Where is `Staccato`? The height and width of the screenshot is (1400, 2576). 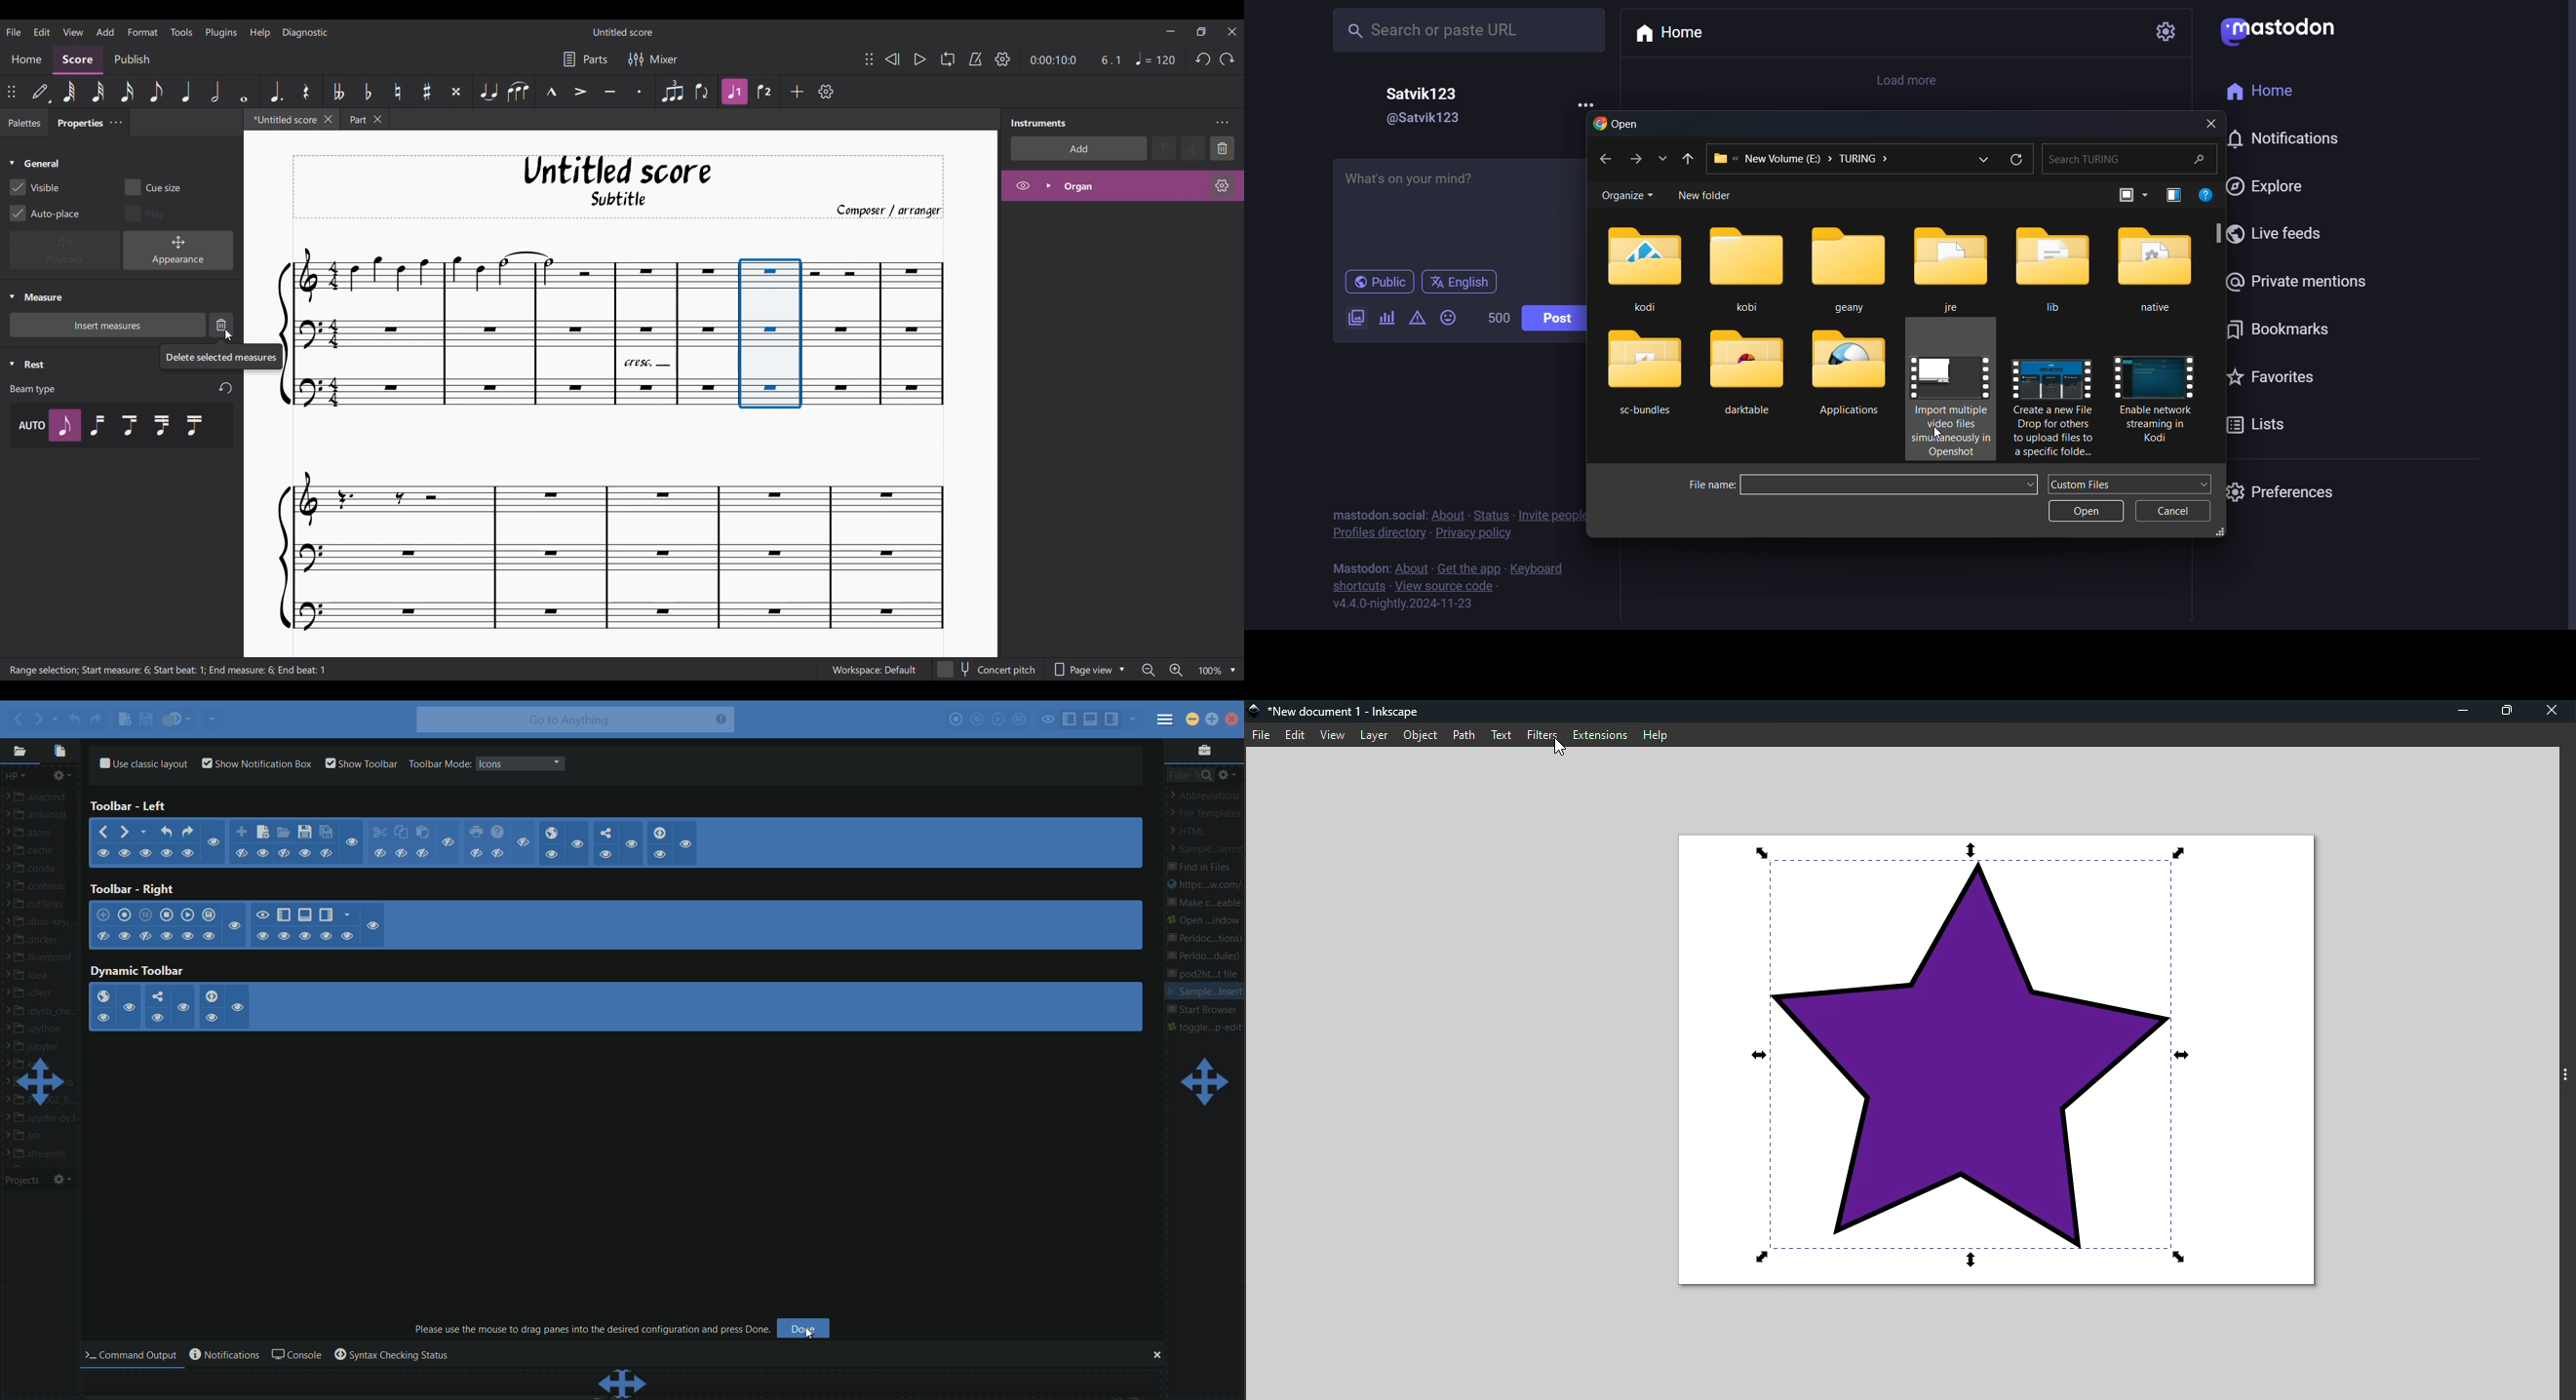 Staccato is located at coordinates (642, 92).